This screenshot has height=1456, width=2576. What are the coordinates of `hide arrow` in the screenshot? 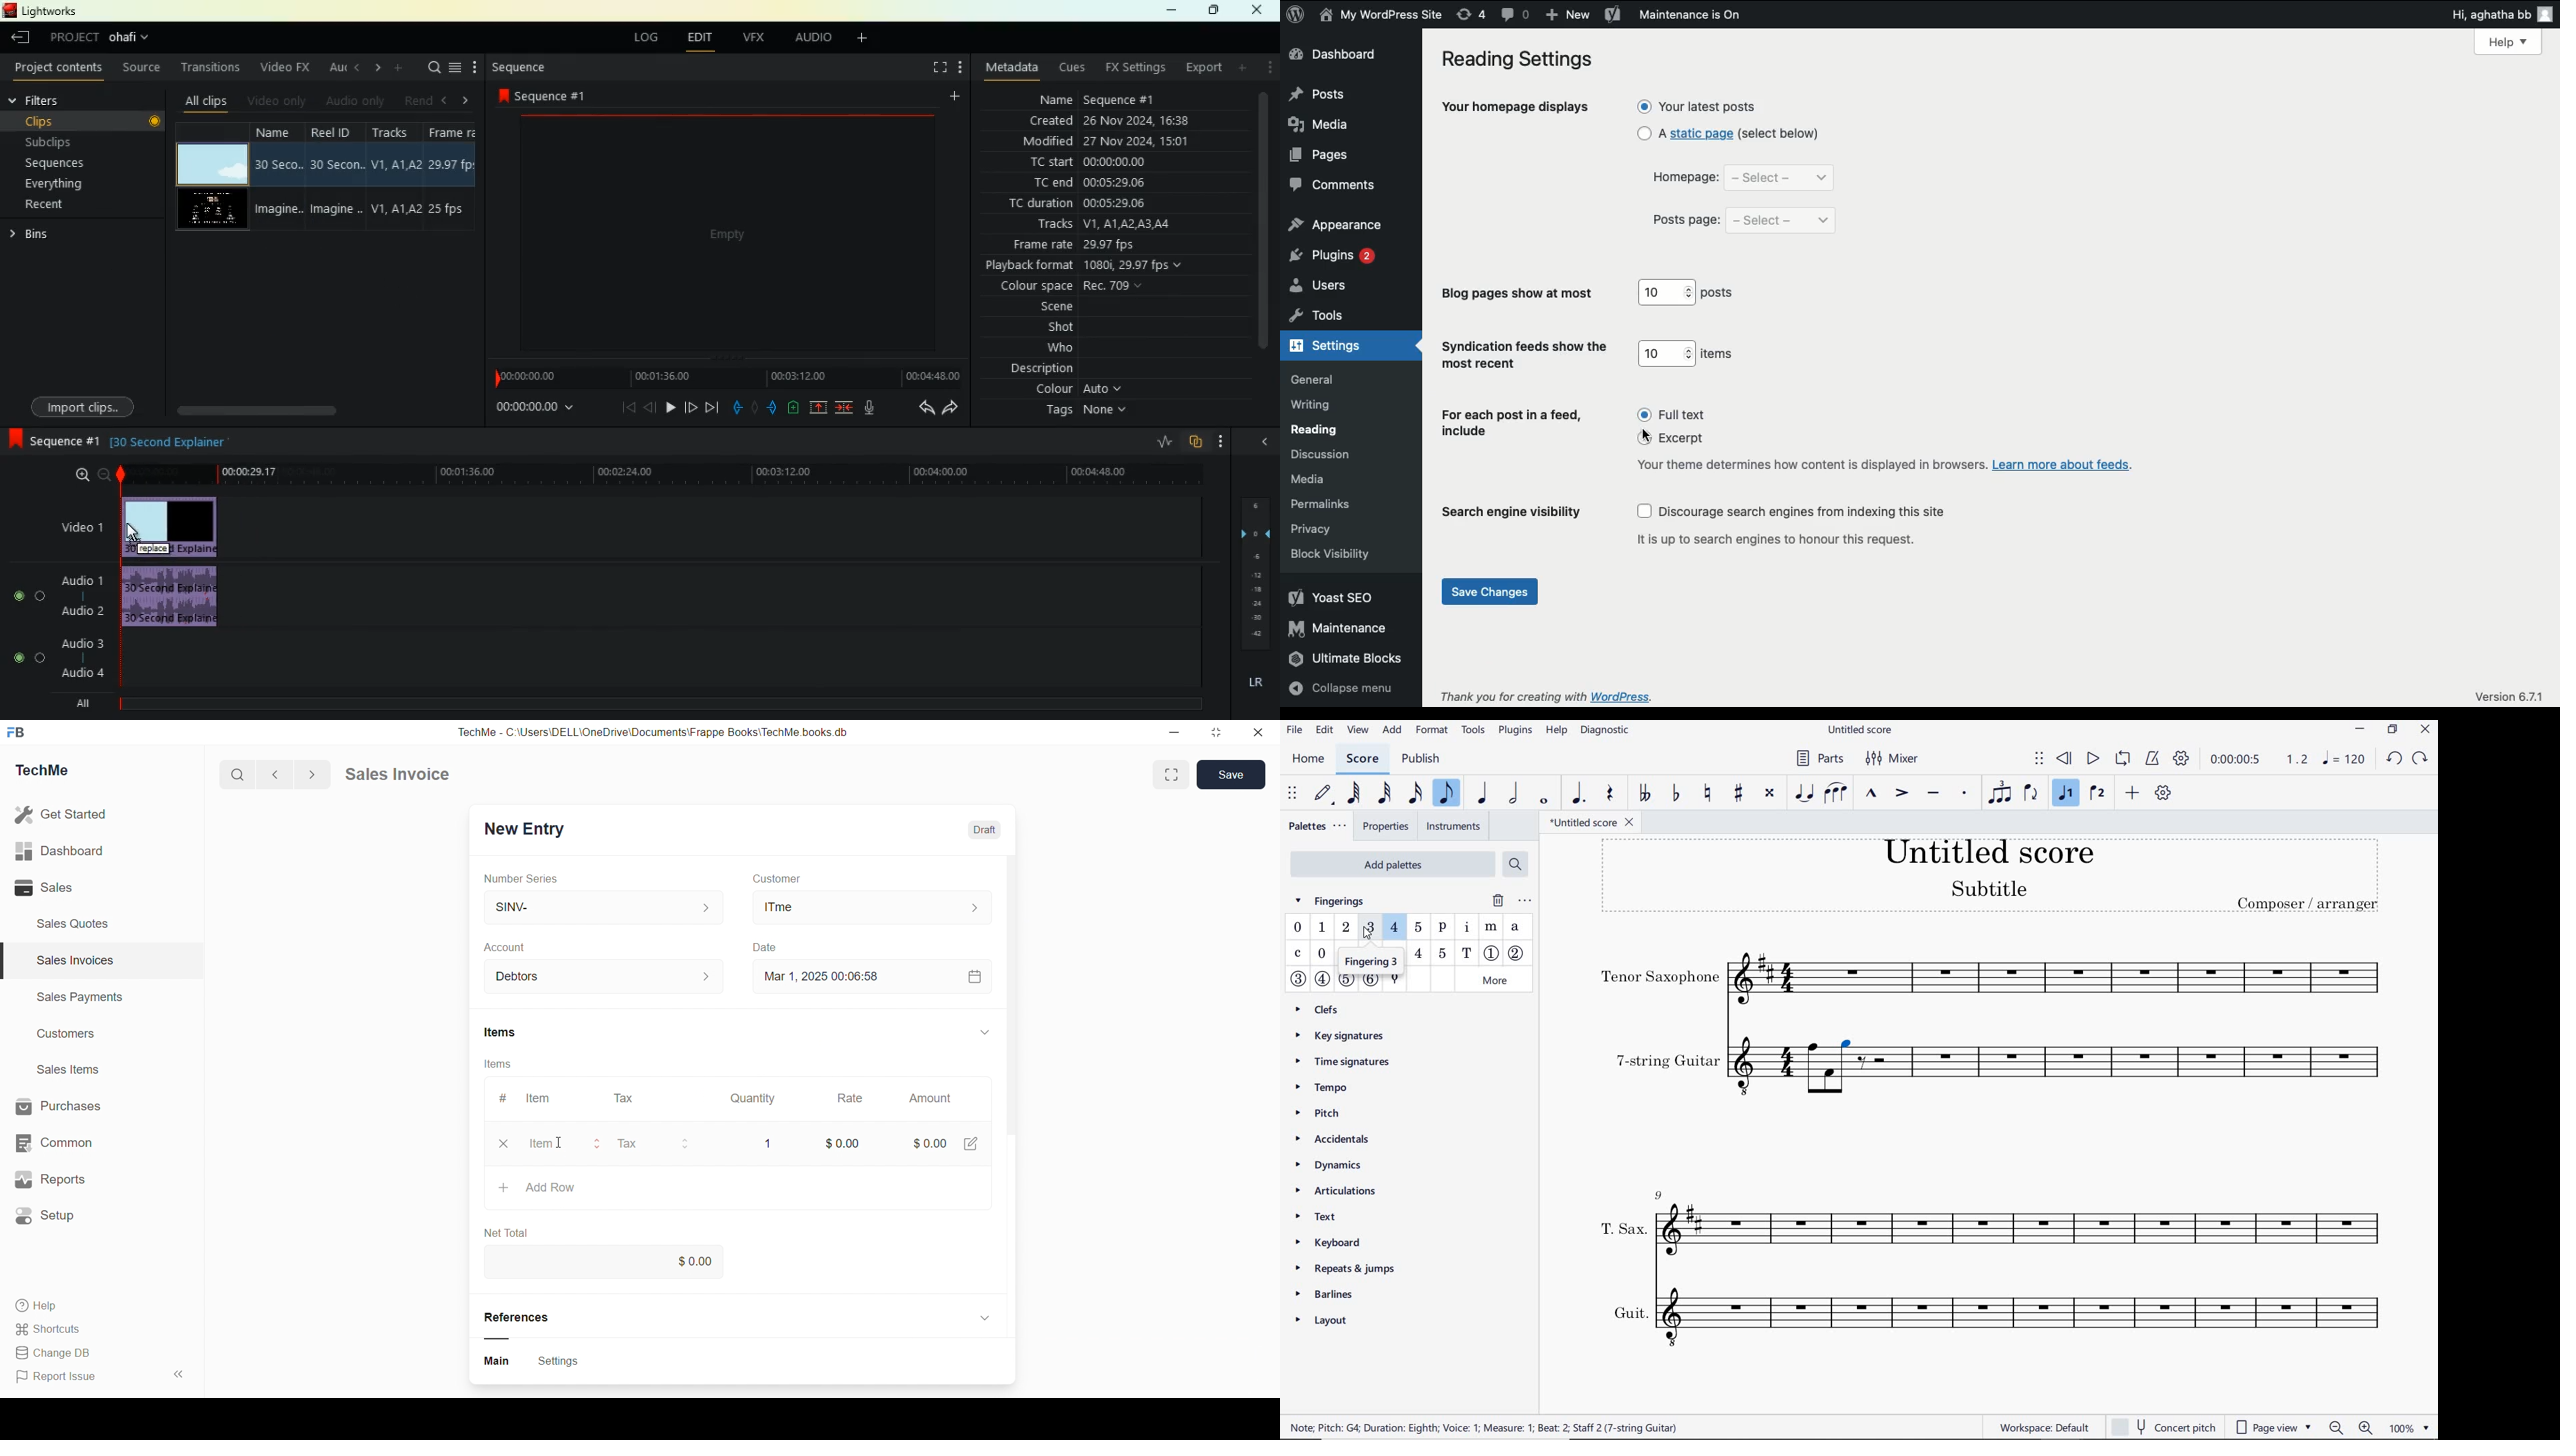 It's located at (1417, 348).